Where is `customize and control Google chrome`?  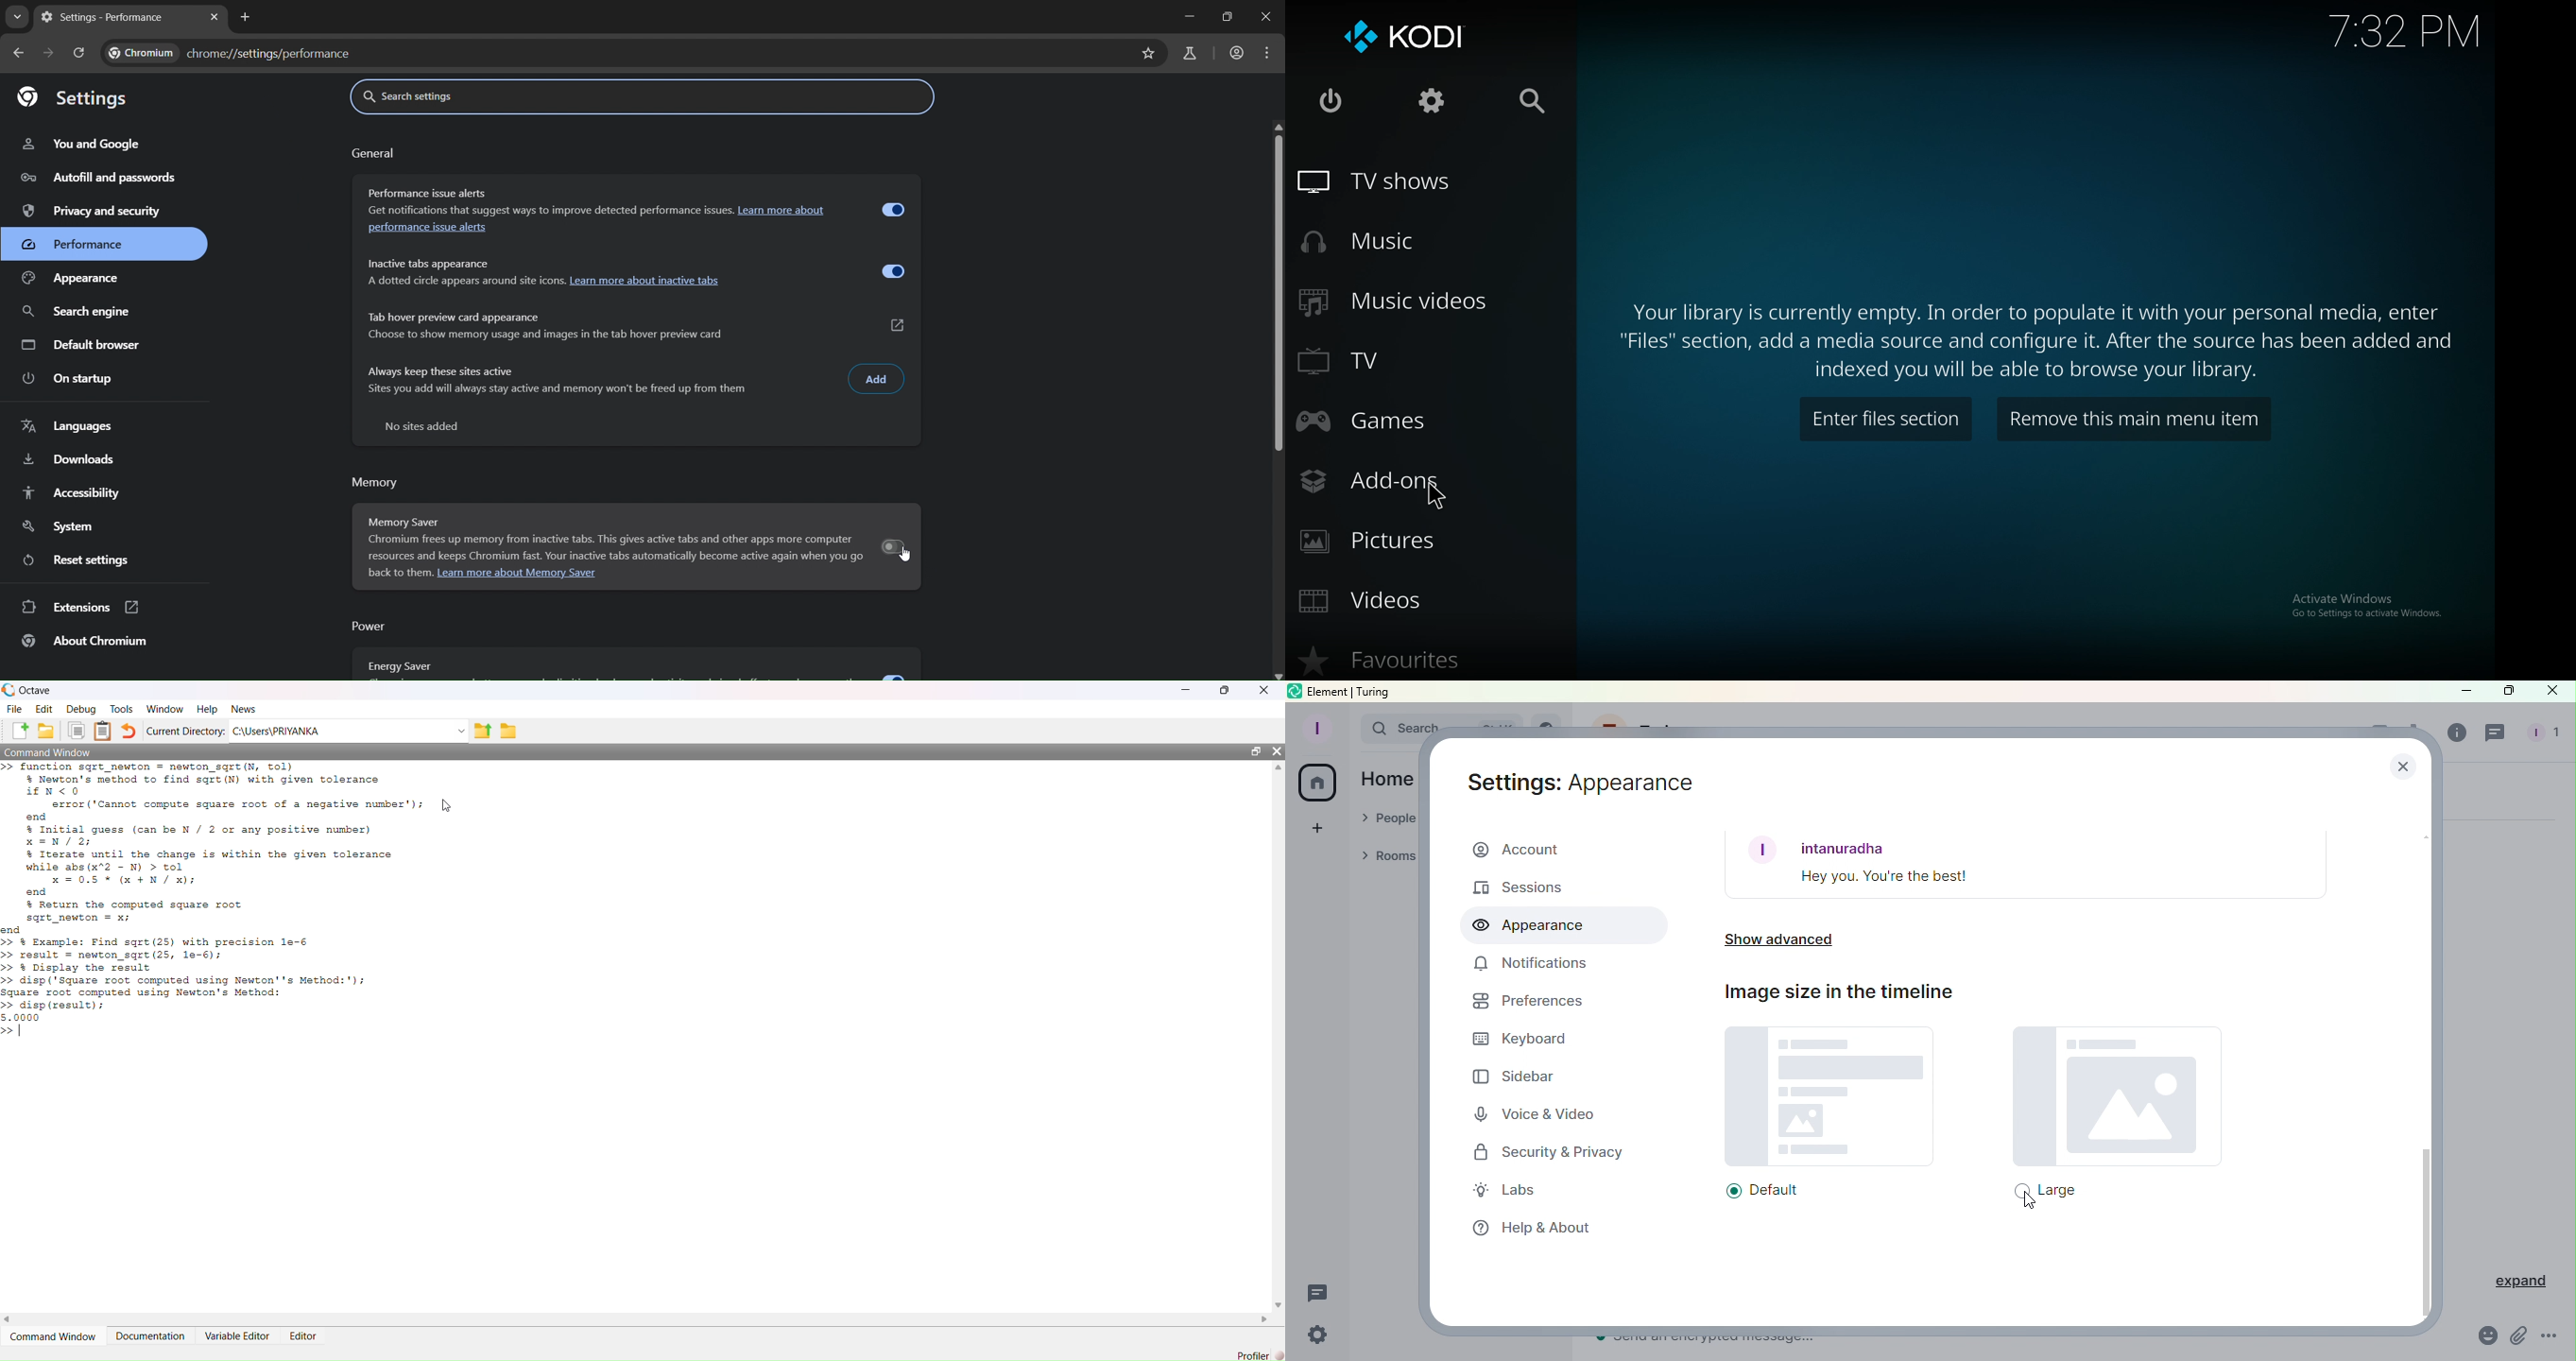
customize and control Google chrome is located at coordinates (1269, 52).